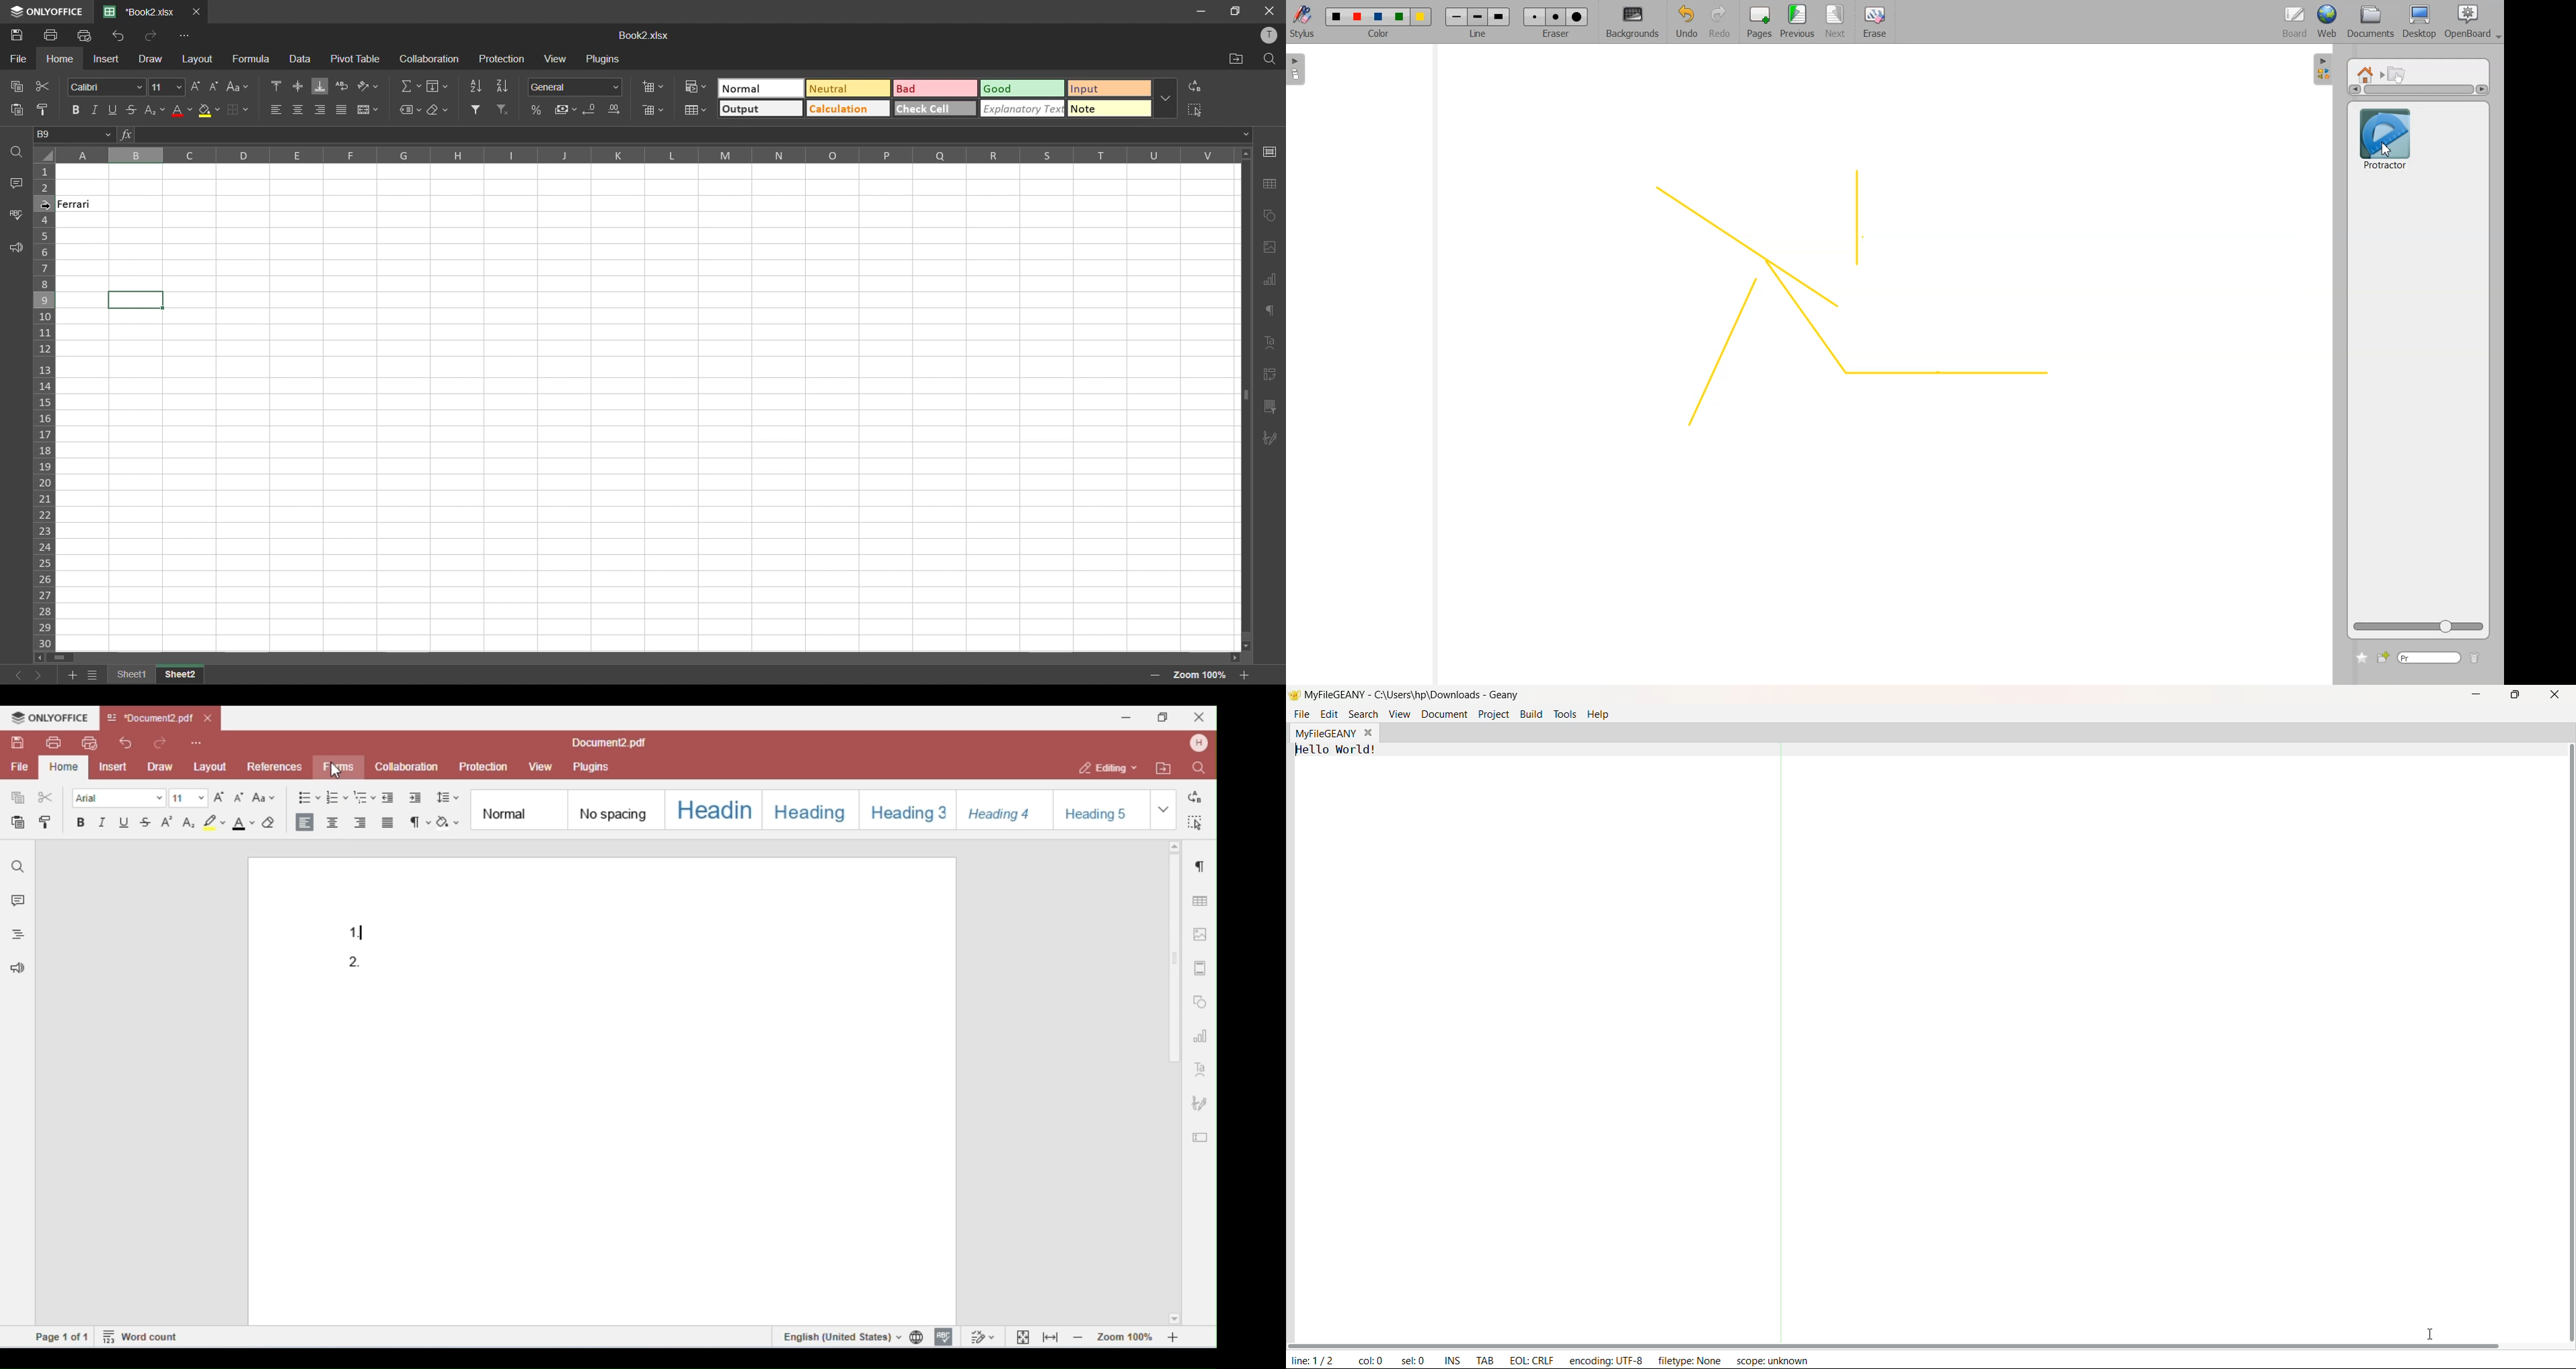 The image size is (2576, 1372). What do you see at coordinates (762, 89) in the screenshot?
I see `normal` at bounding box center [762, 89].